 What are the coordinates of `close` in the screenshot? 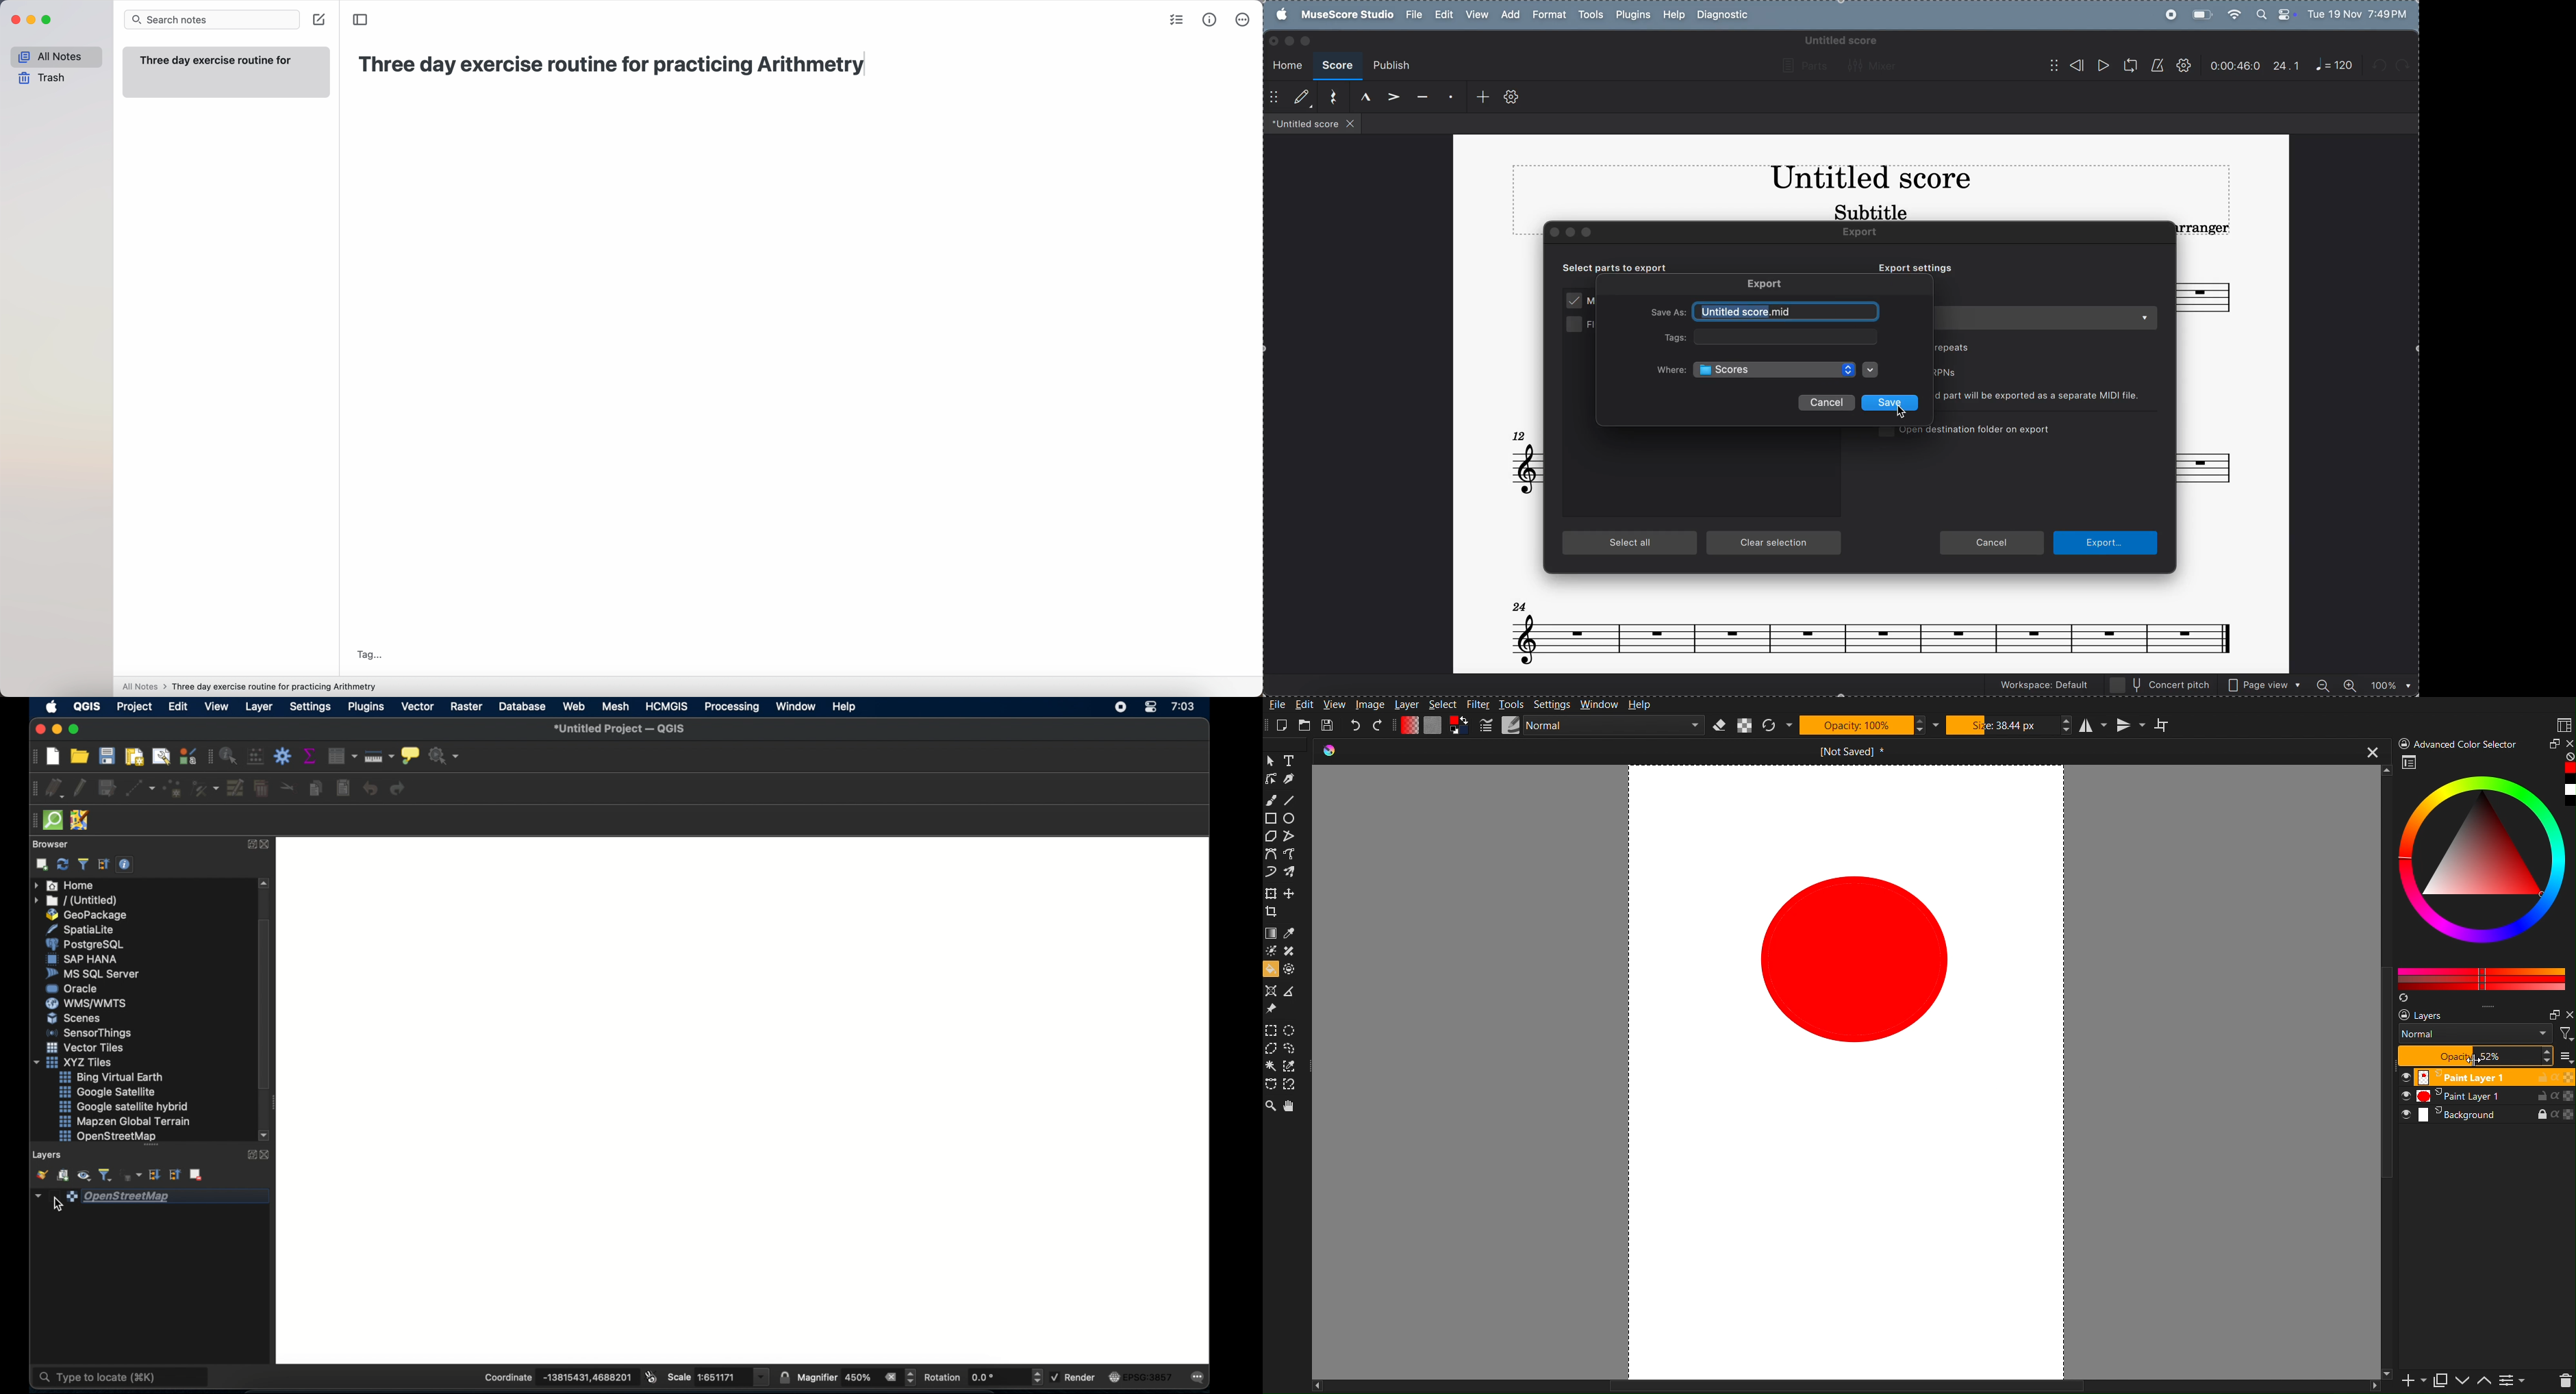 It's located at (15, 20).